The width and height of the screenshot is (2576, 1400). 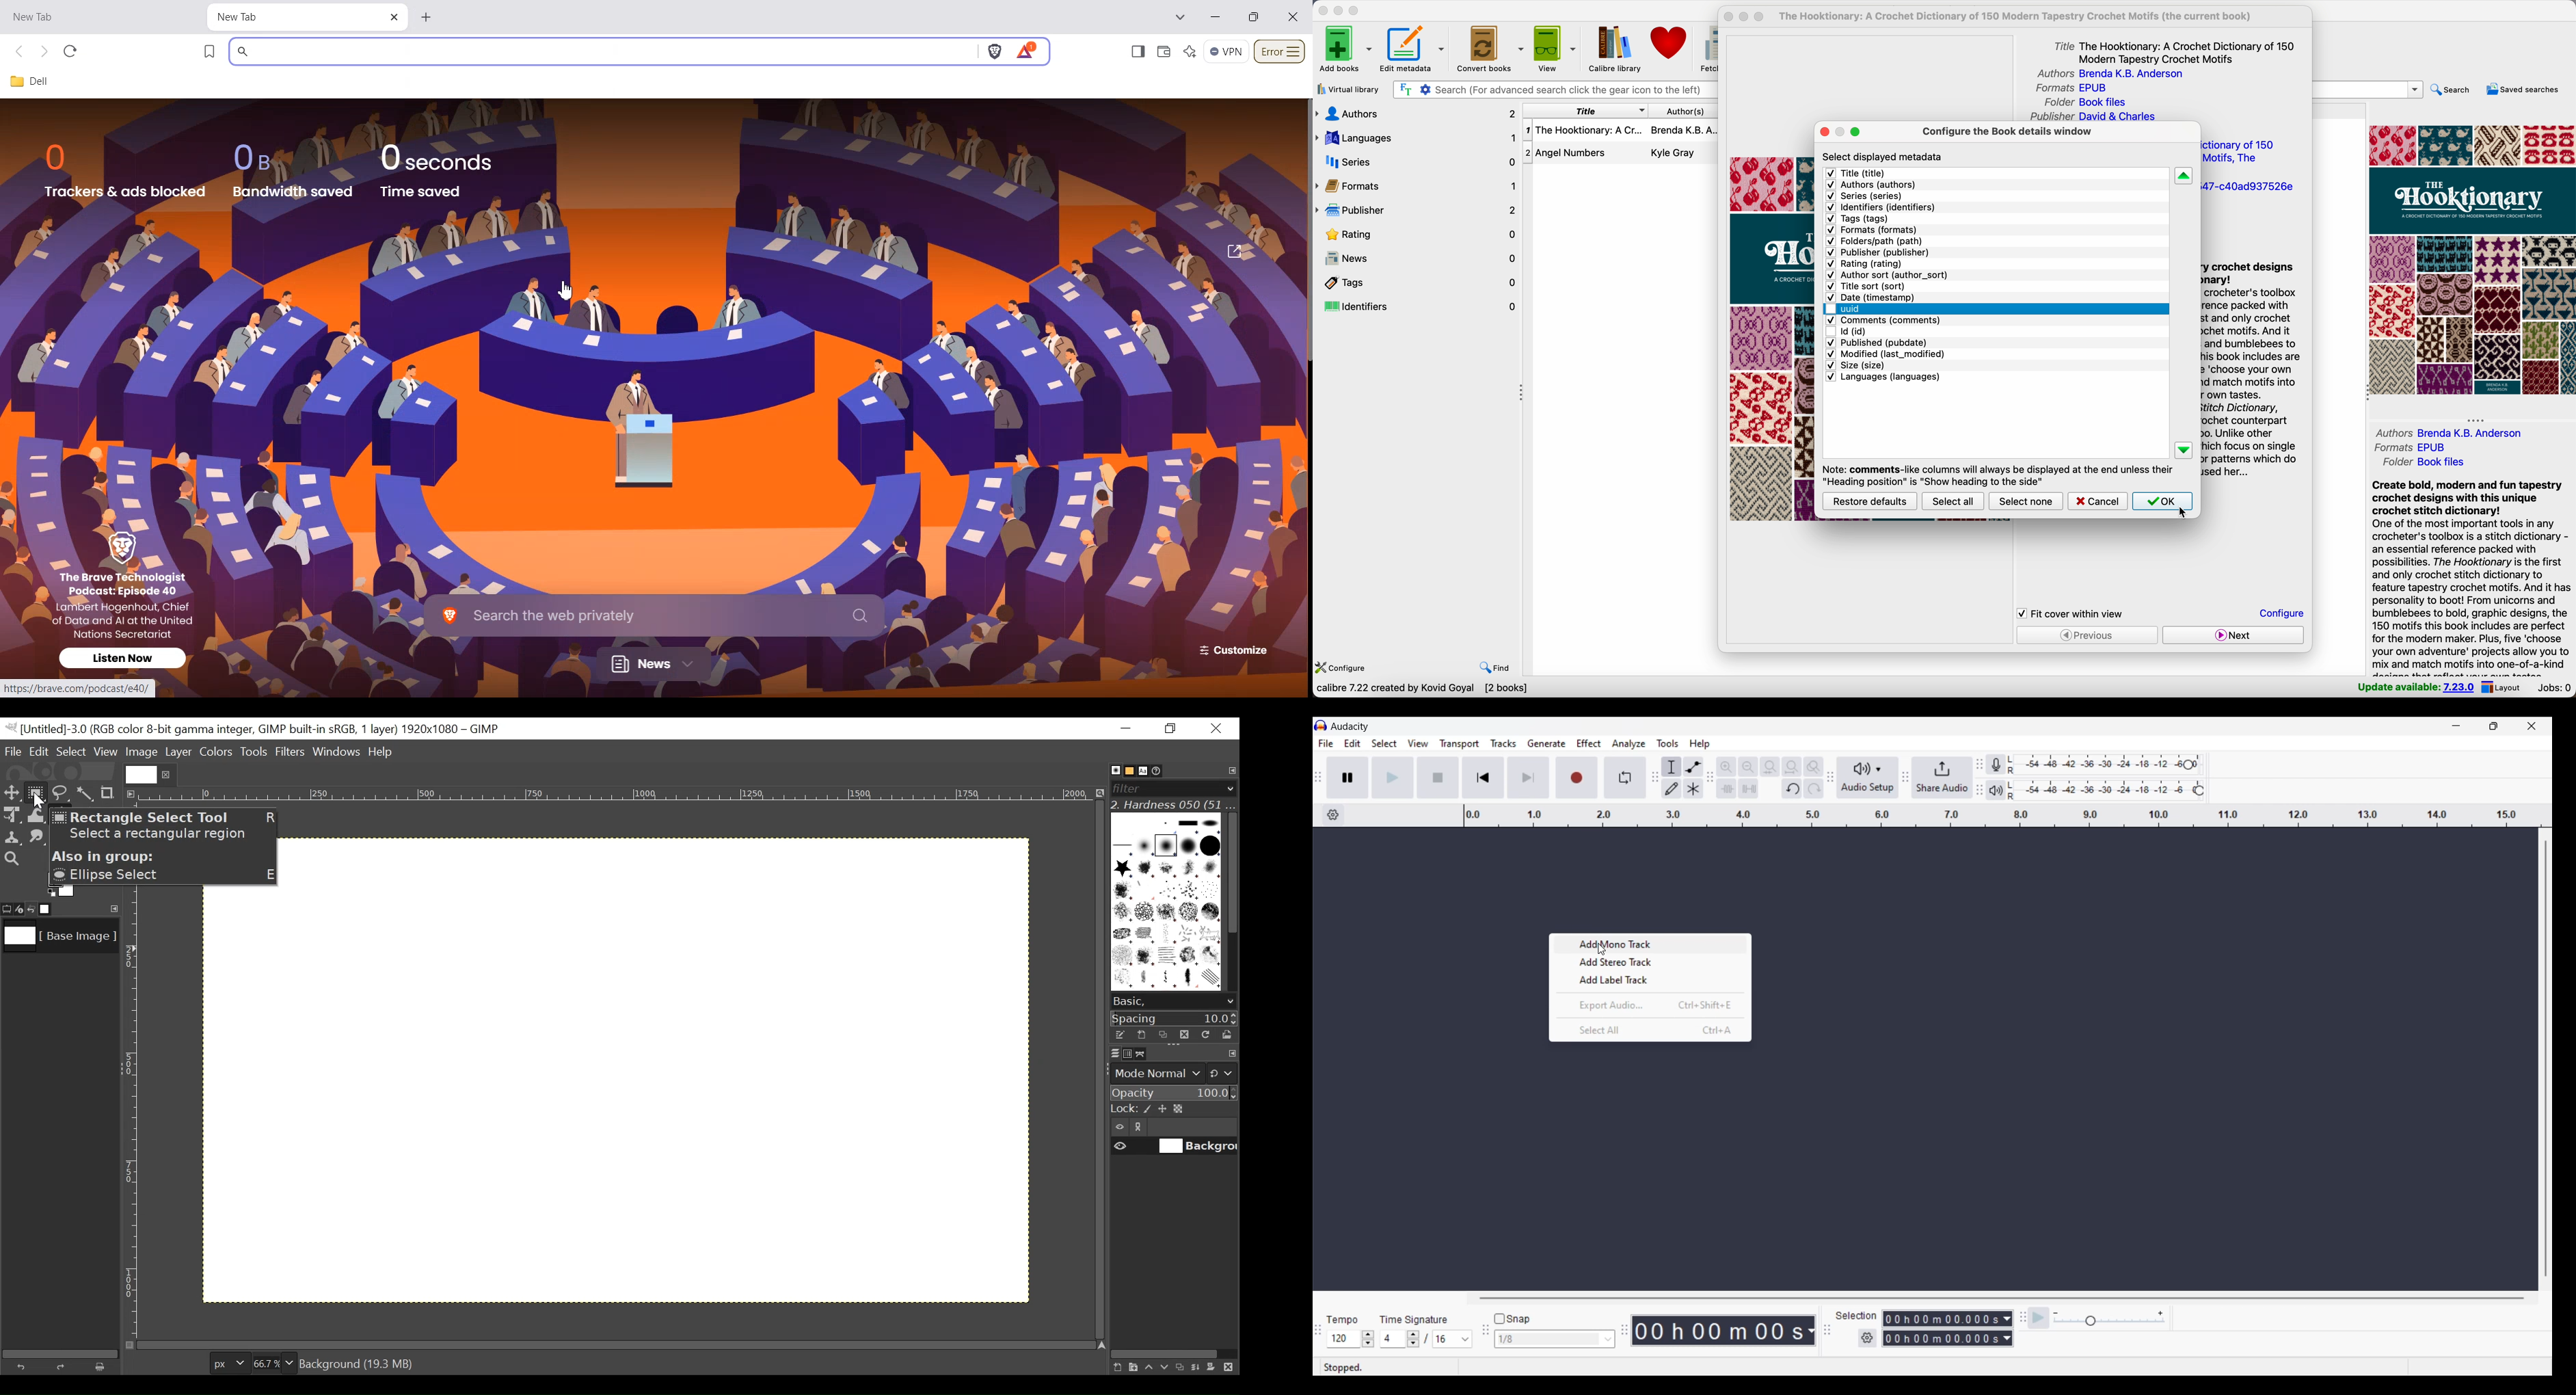 I want to click on Multitool, so click(x=1694, y=789).